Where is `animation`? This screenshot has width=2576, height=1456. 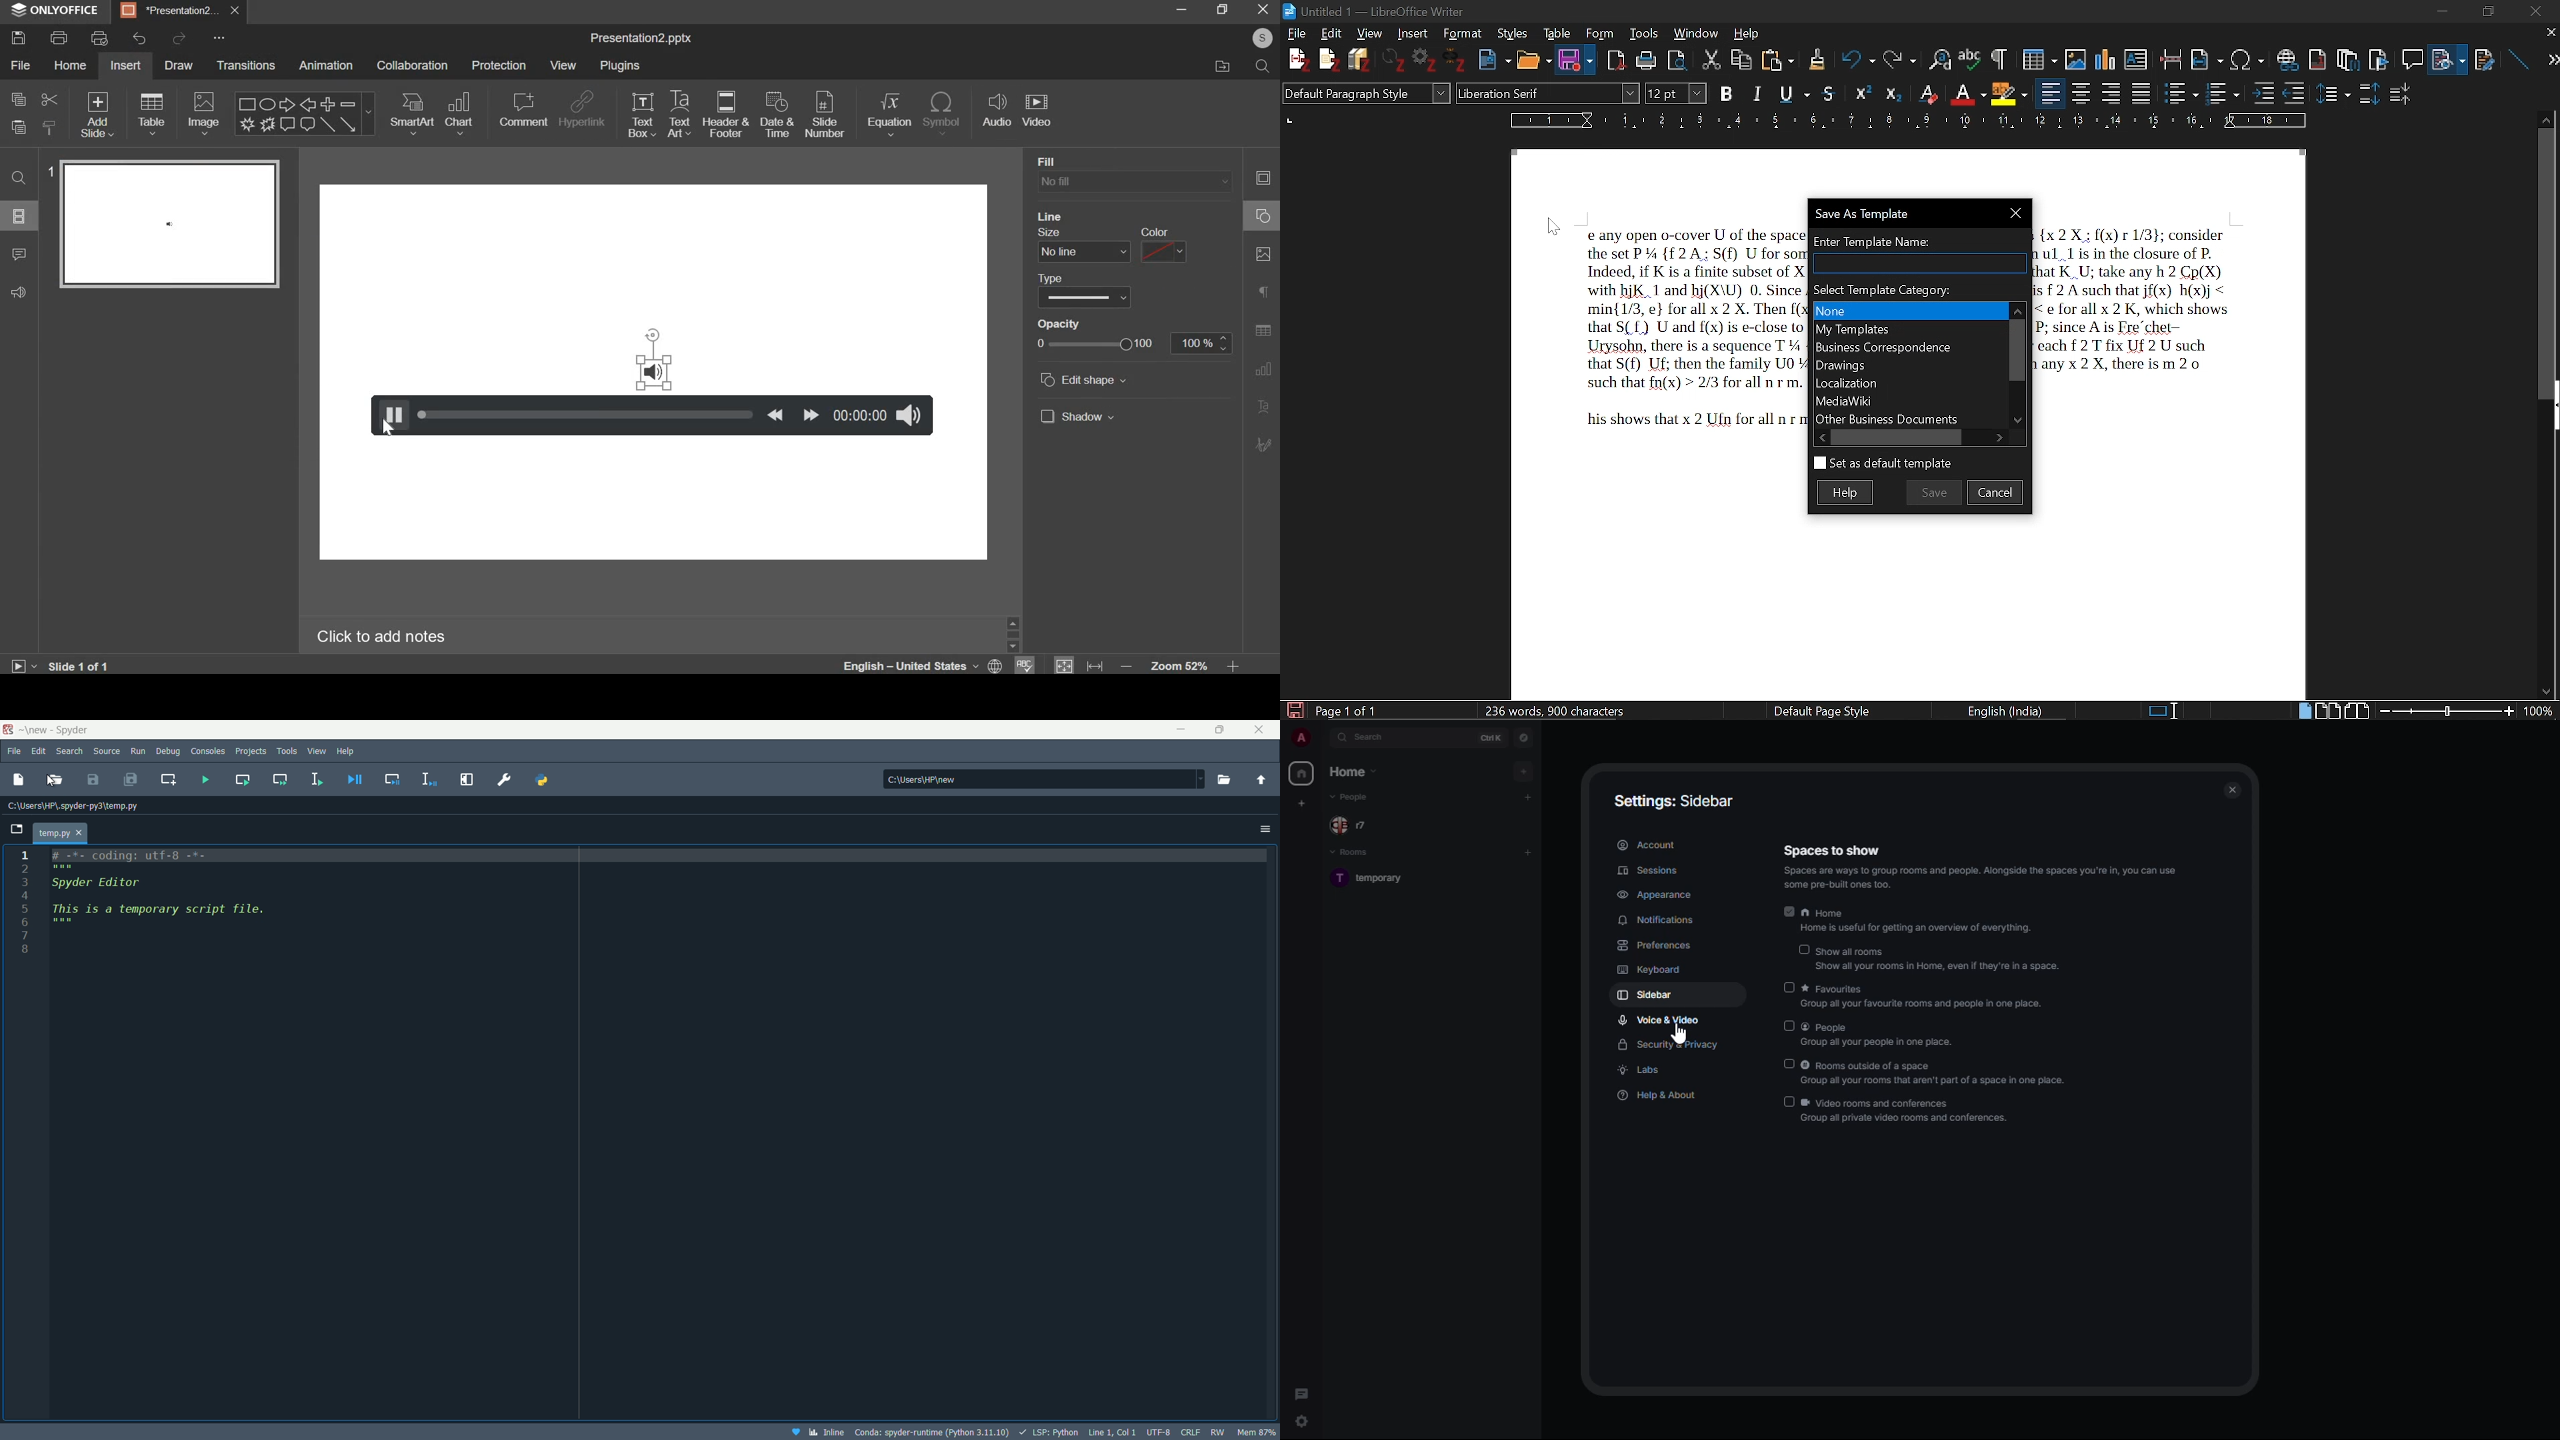 animation is located at coordinates (326, 66).